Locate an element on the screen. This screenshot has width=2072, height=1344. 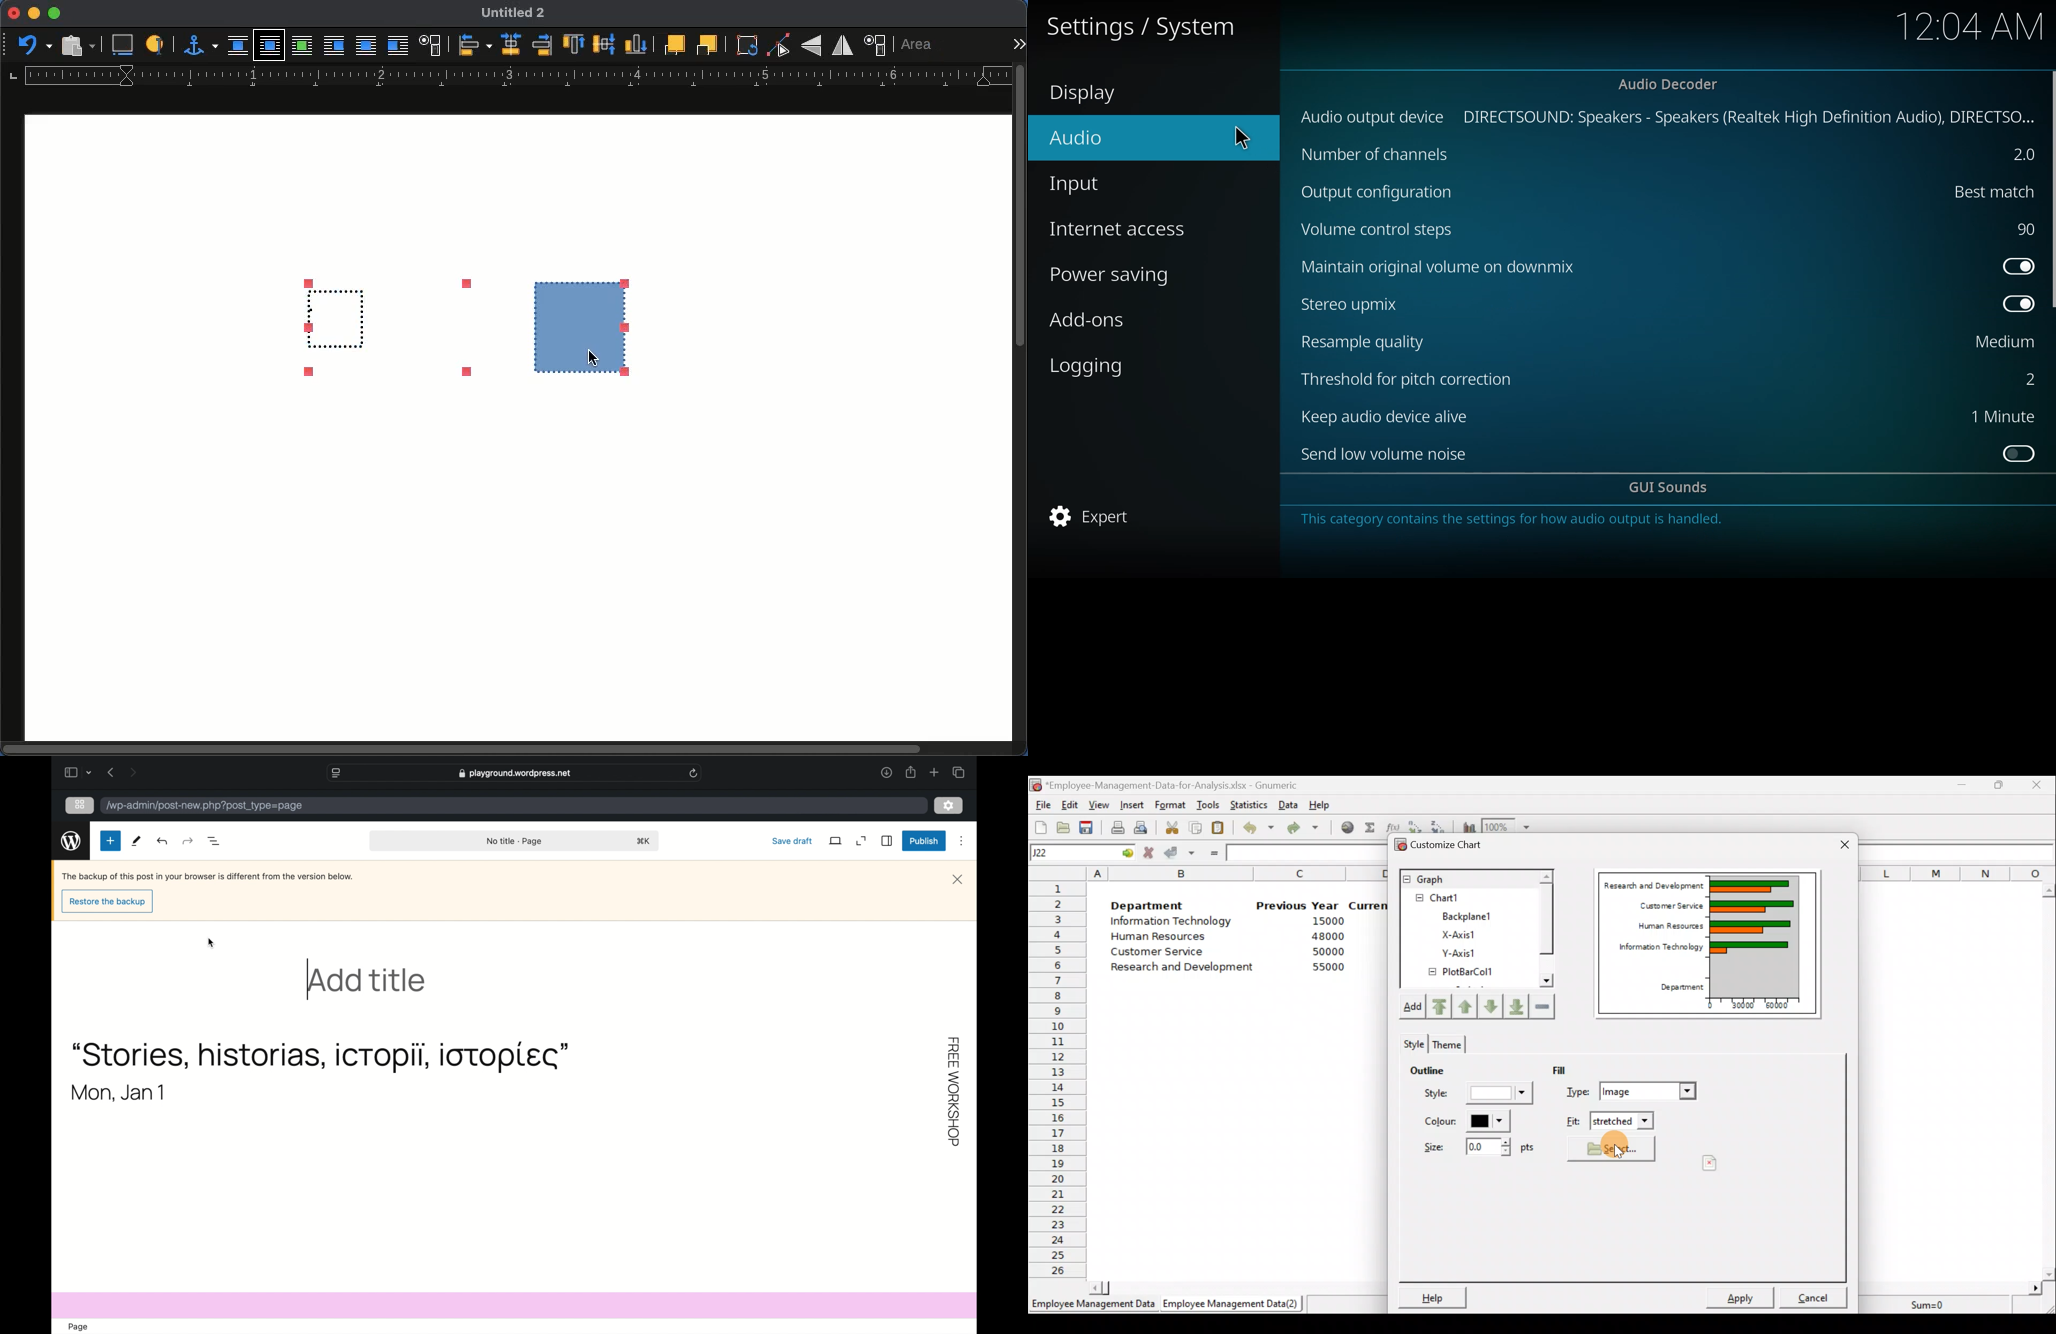
point  is located at coordinates (778, 45).